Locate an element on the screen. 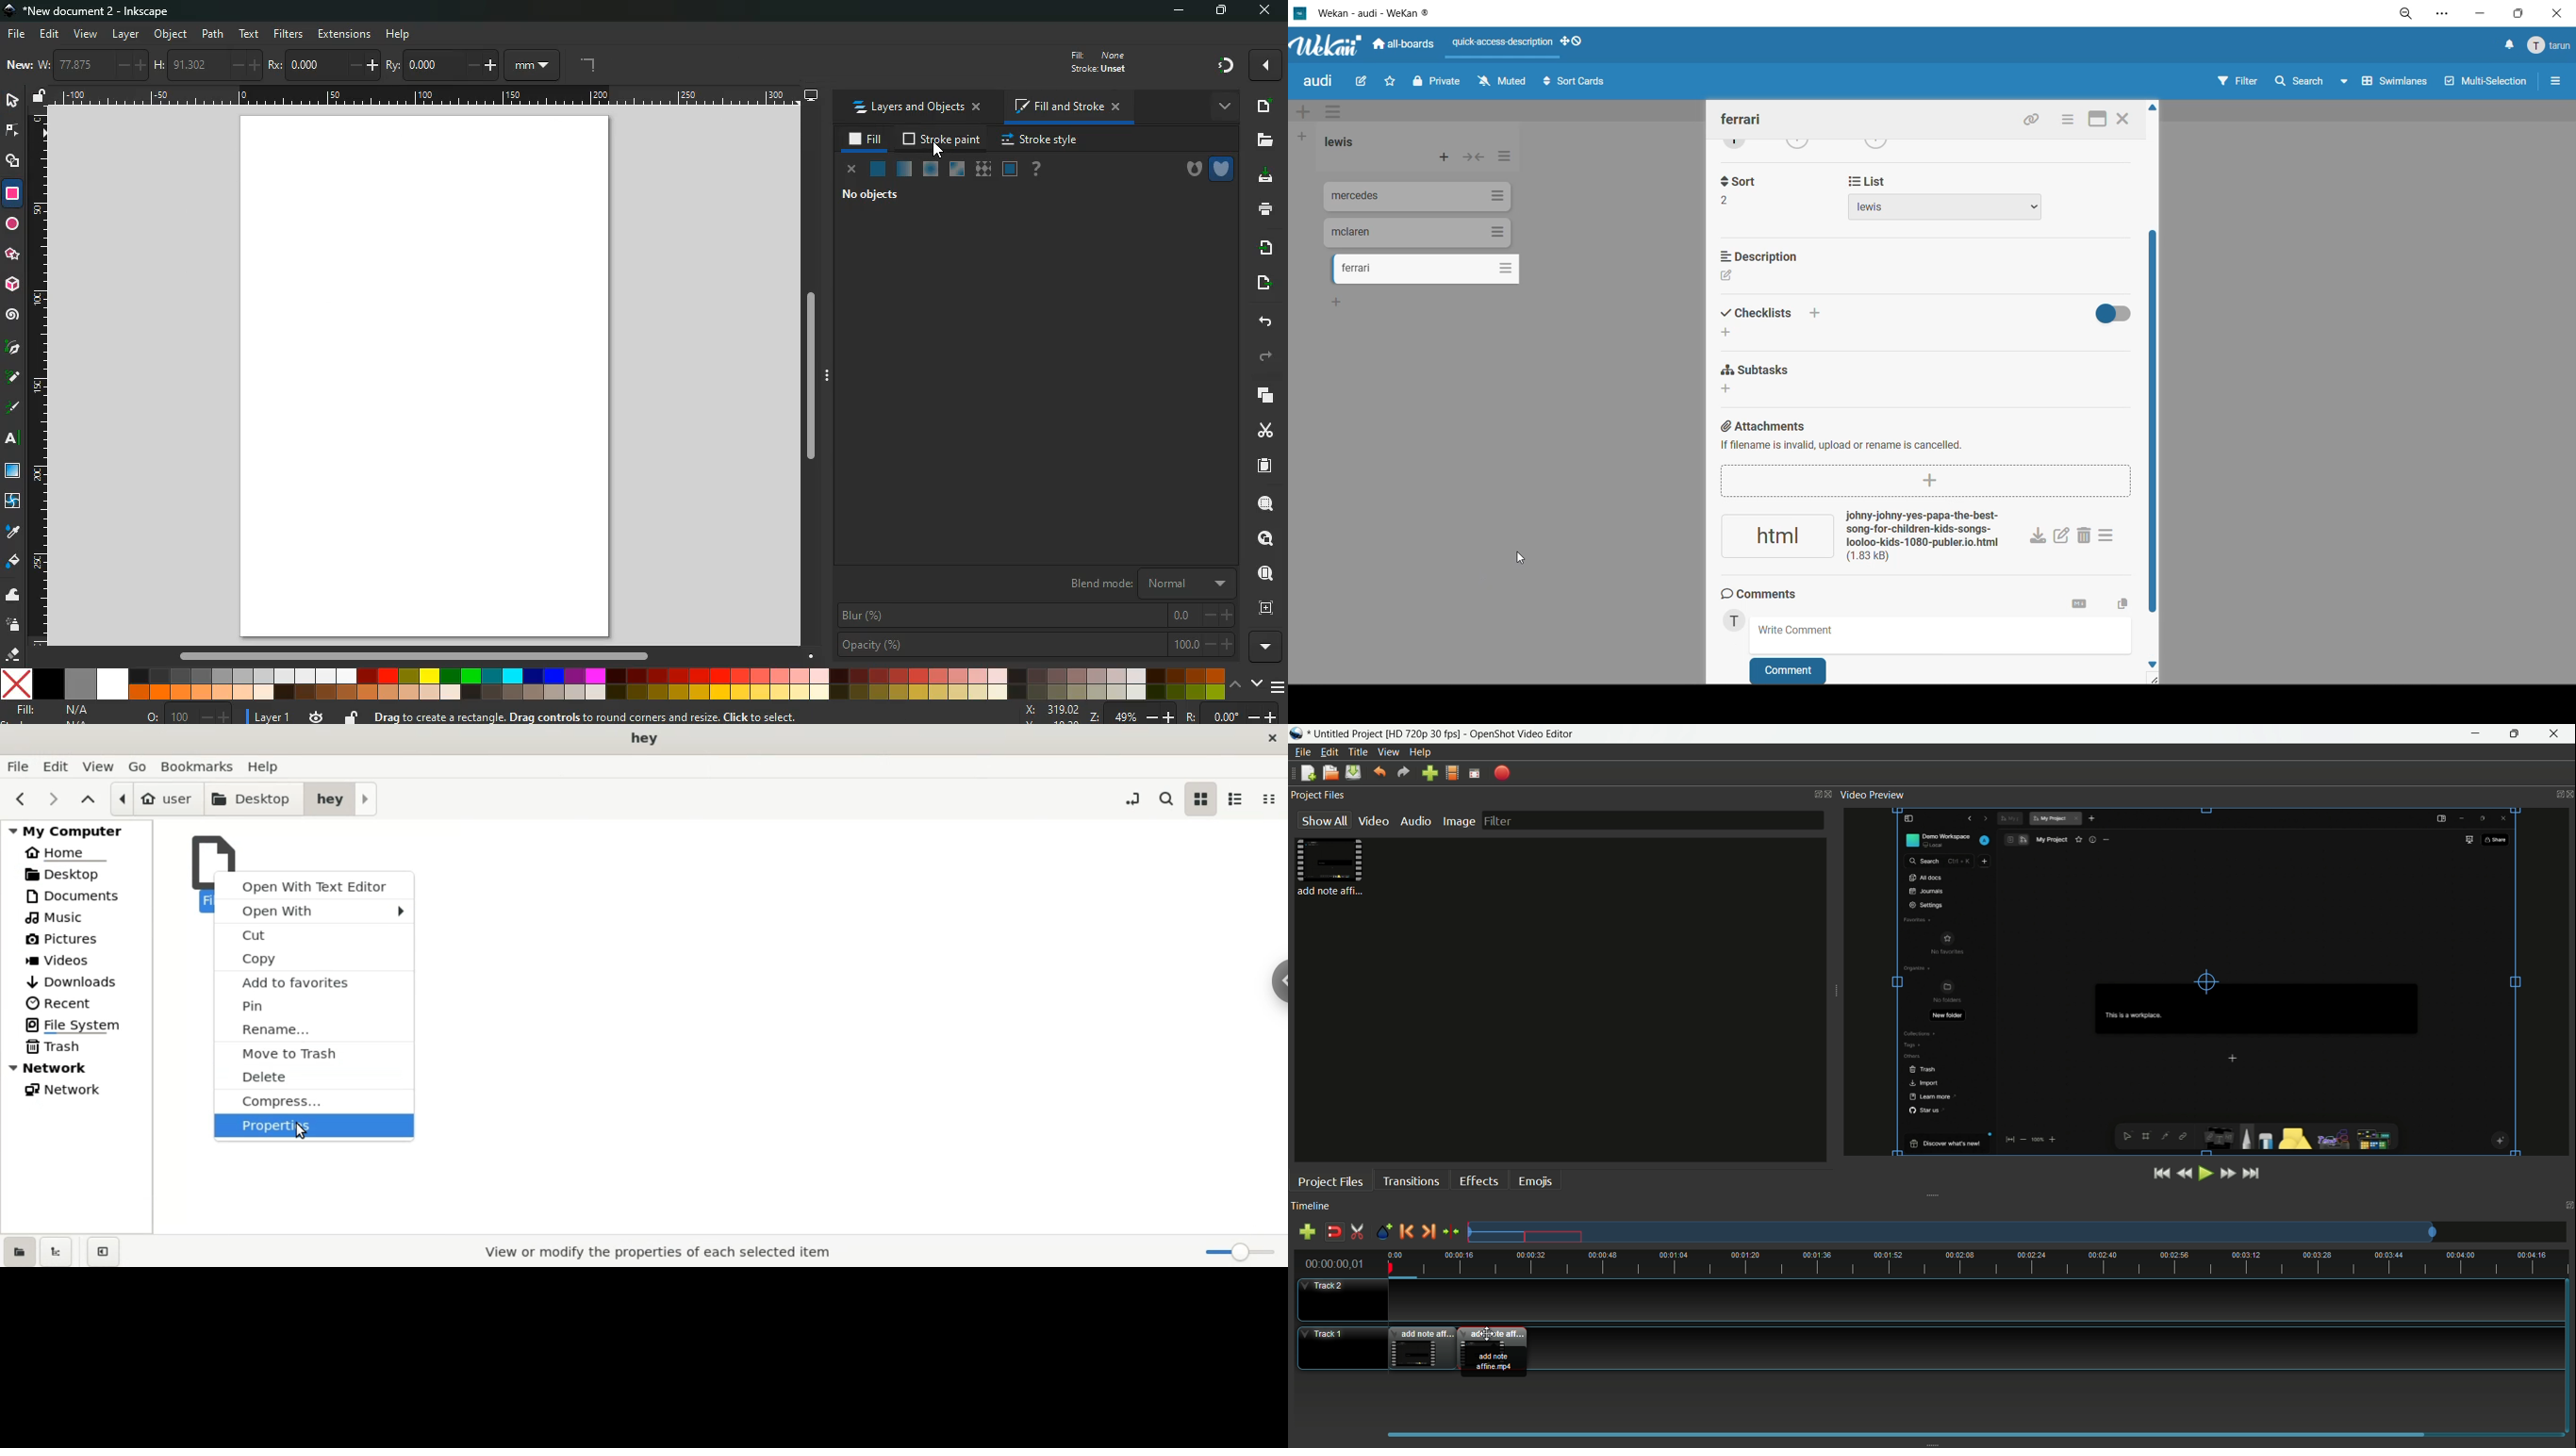  help is located at coordinates (402, 35).